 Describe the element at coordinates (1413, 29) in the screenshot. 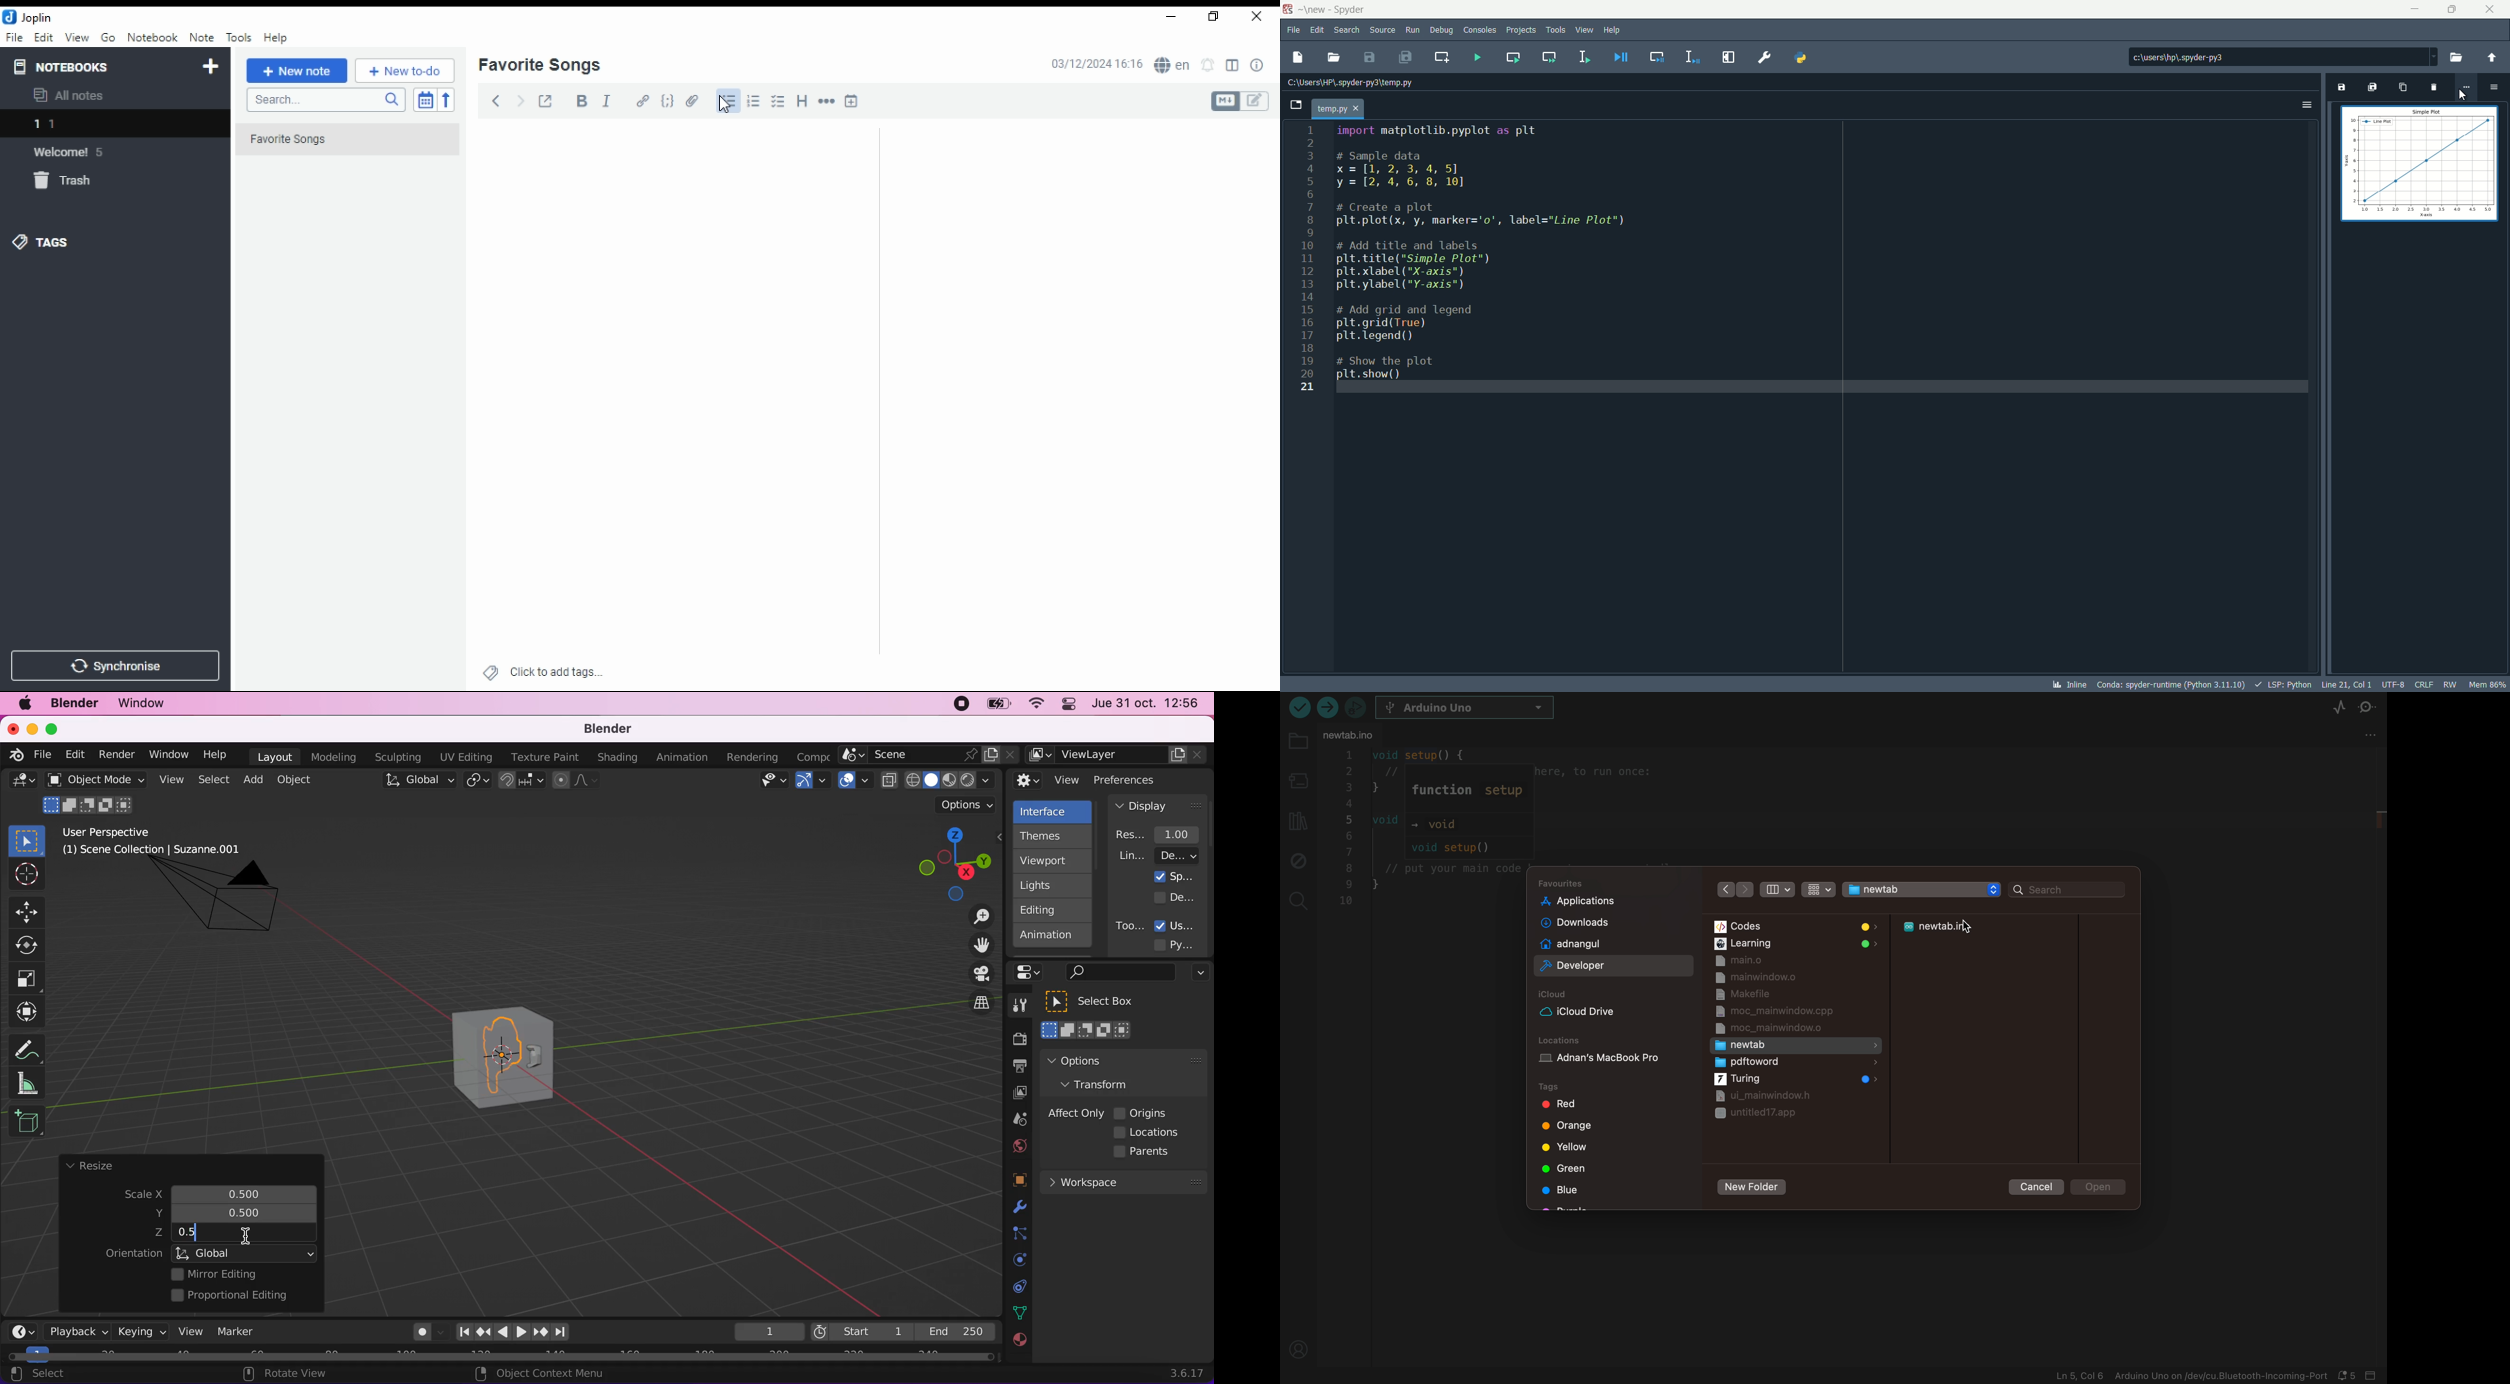

I see `run menu` at that location.